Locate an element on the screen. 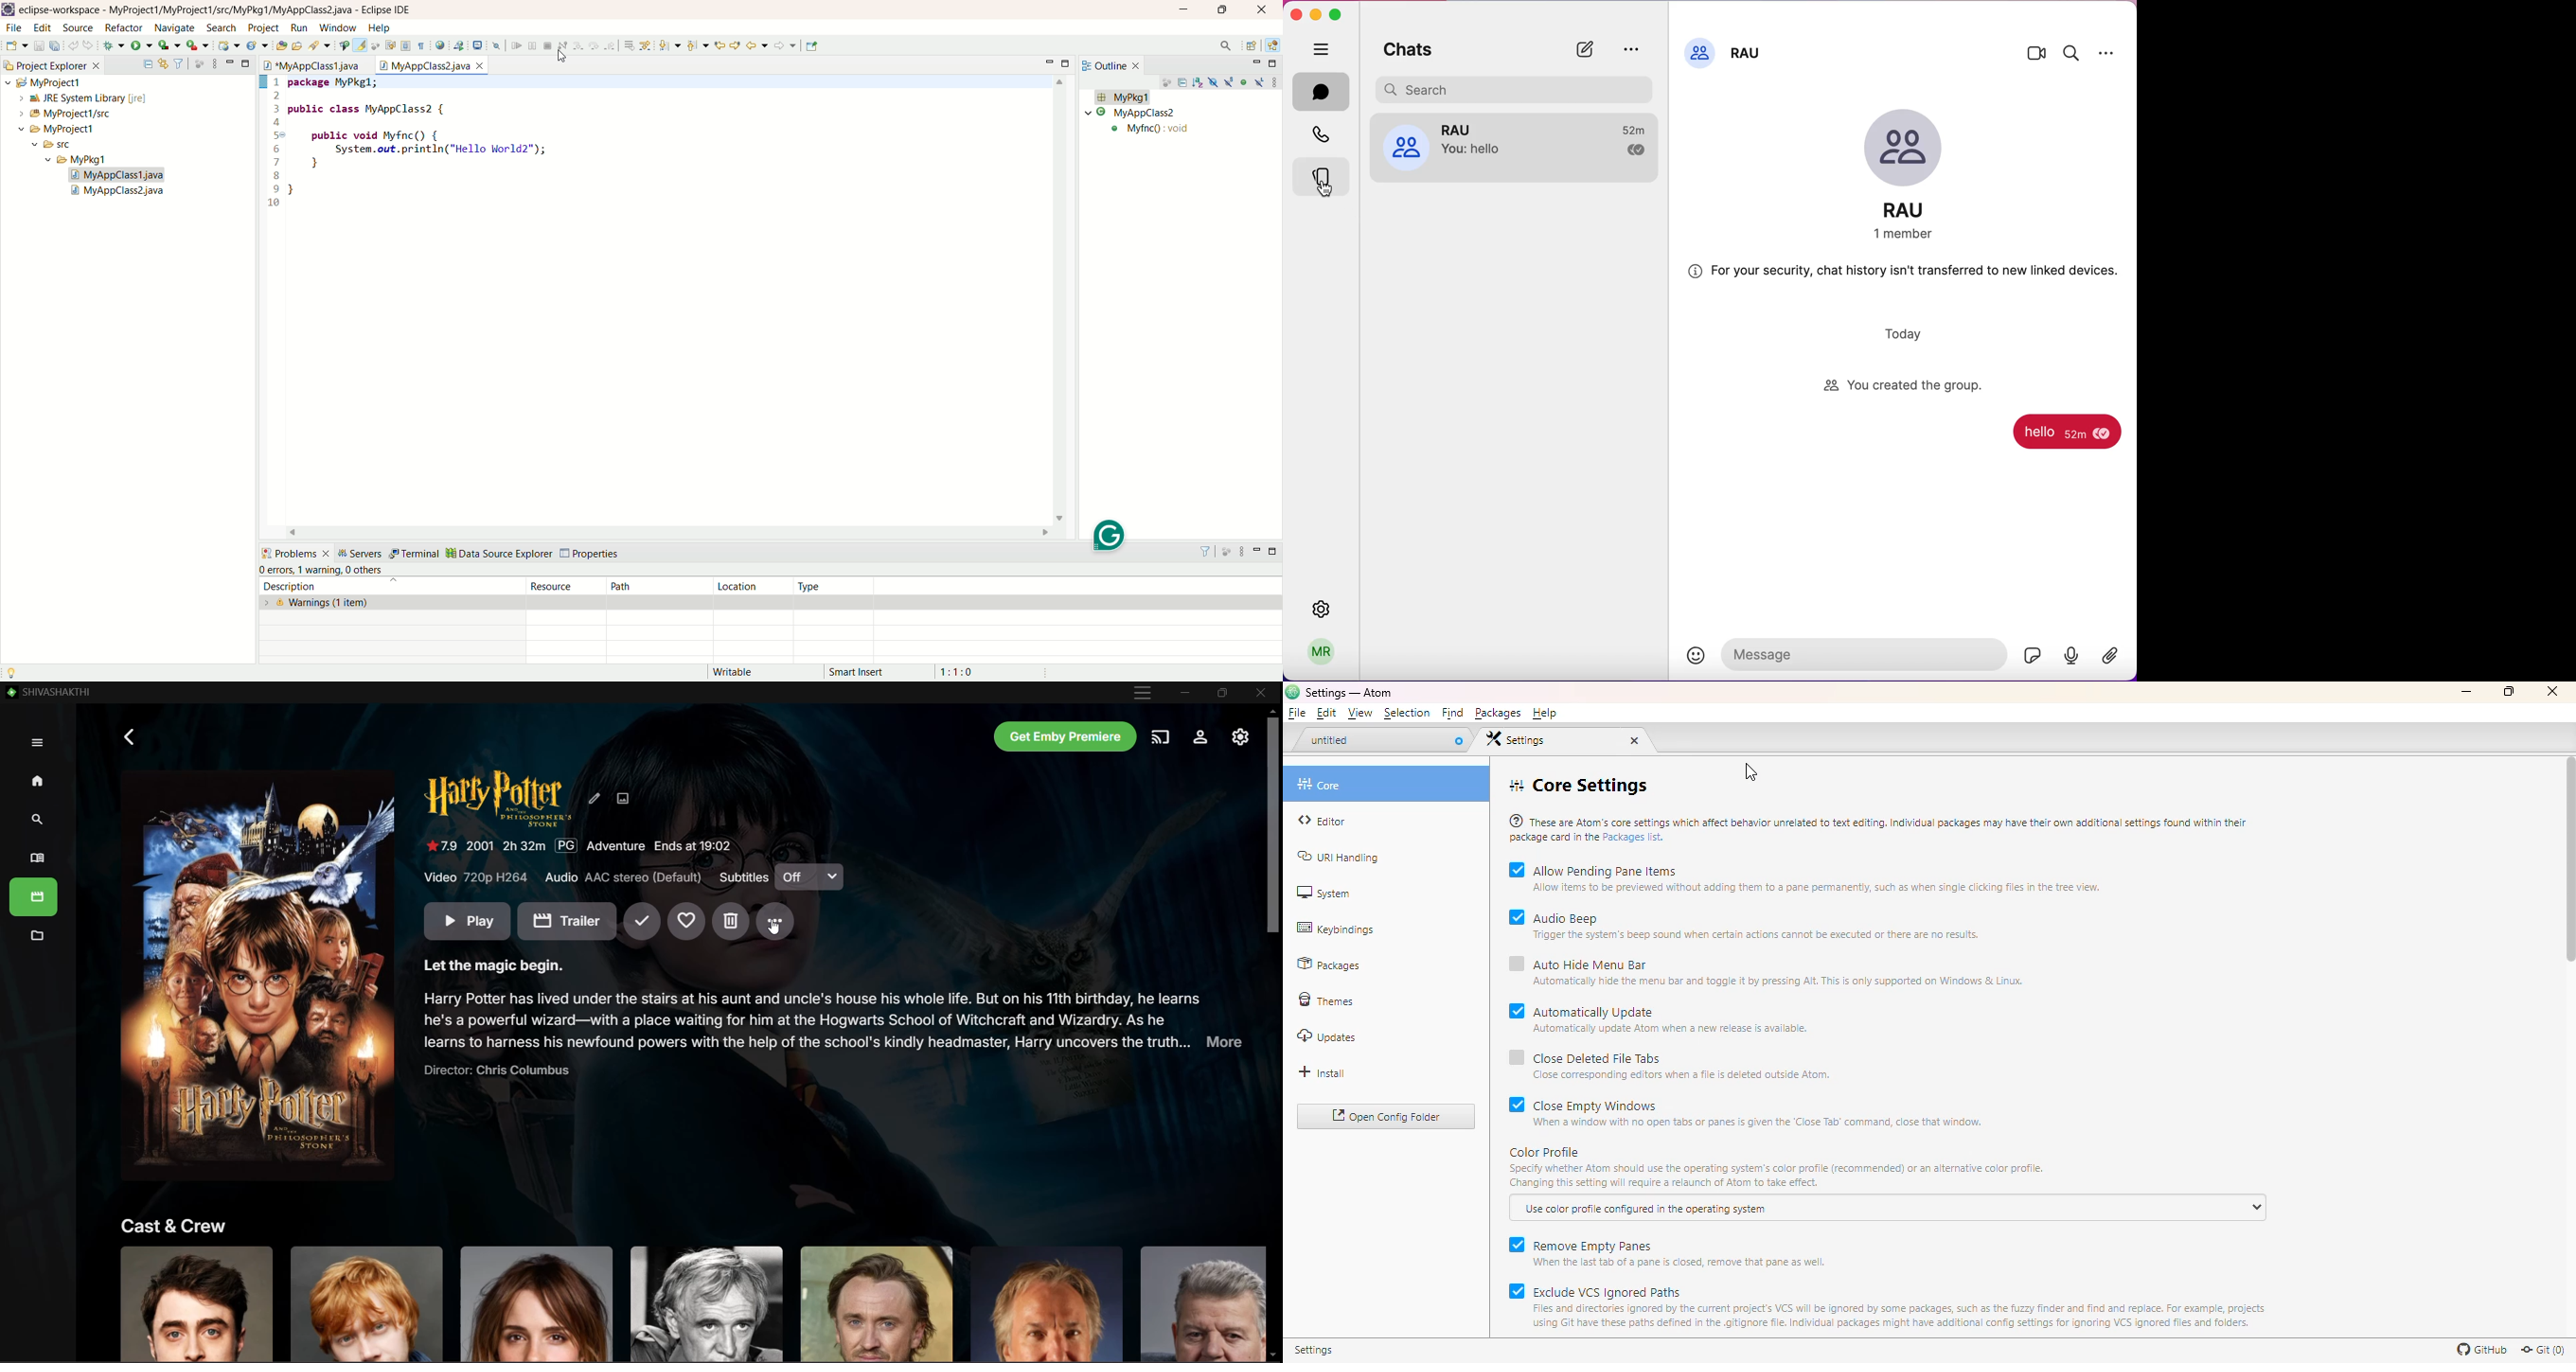 This screenshot has height=1372, width=2576. write is located at coordinates (1589, 46).